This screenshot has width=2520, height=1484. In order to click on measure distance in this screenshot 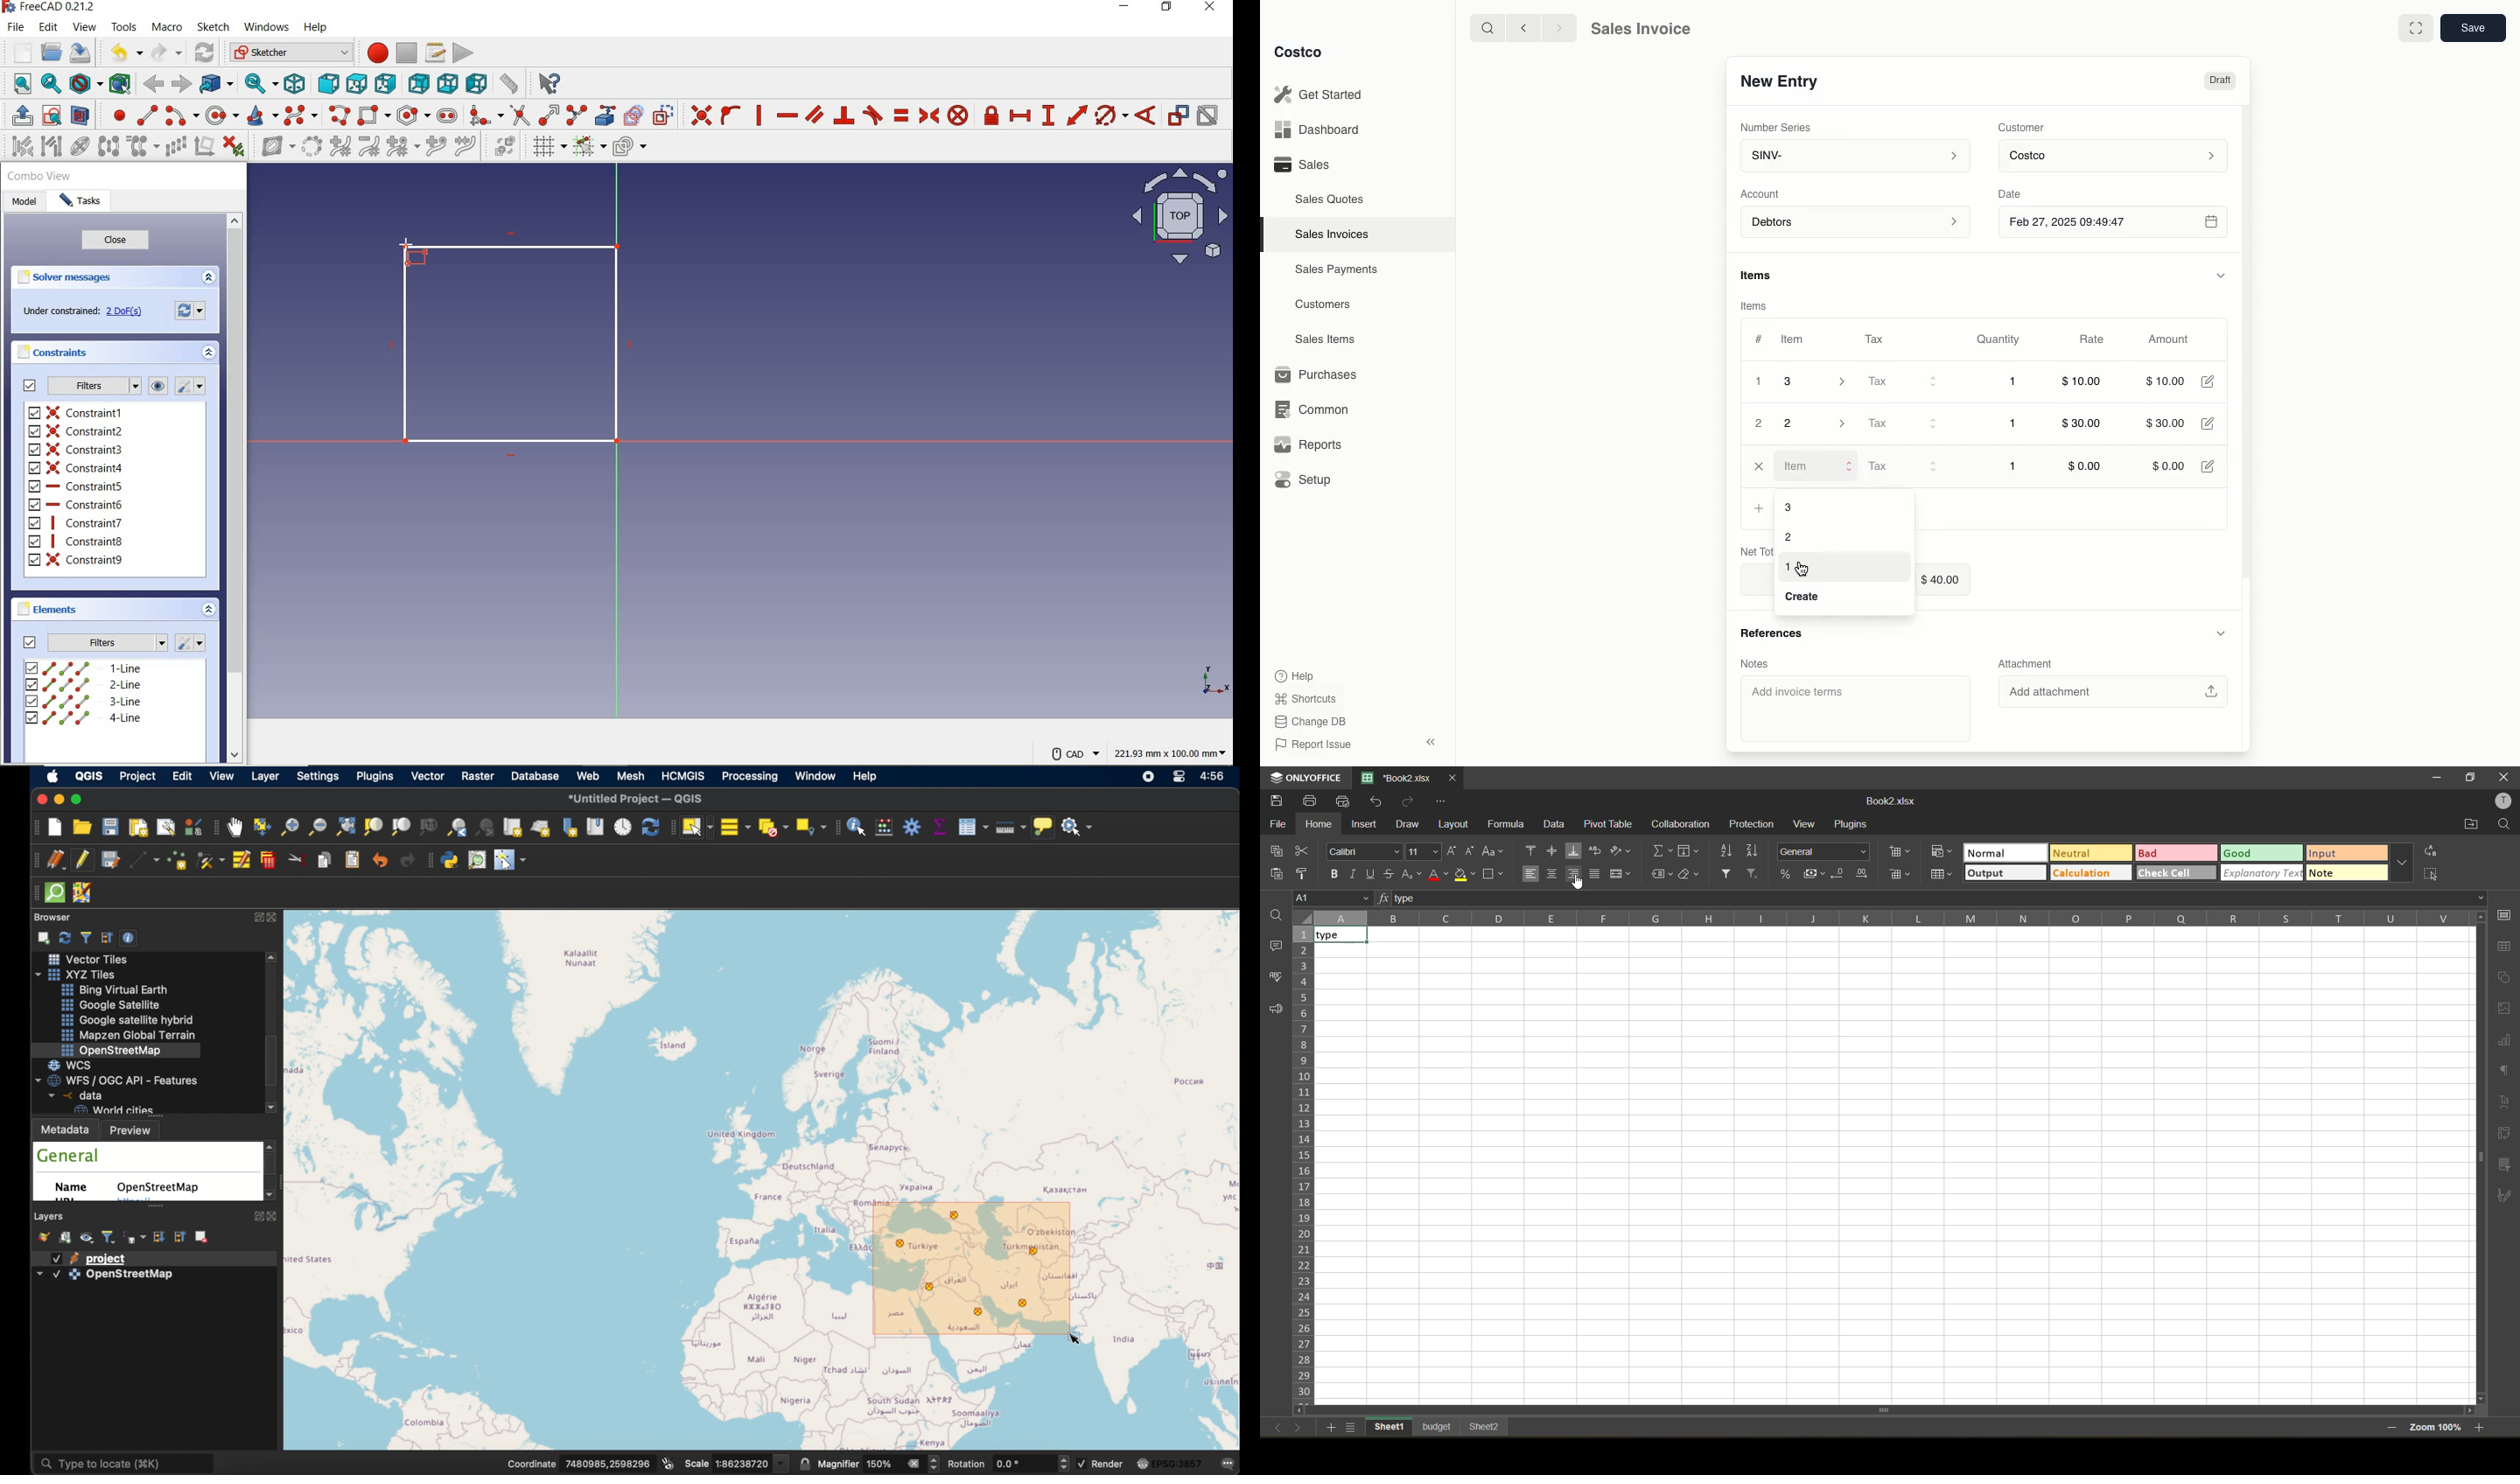, I will do `click(509, 84)`.